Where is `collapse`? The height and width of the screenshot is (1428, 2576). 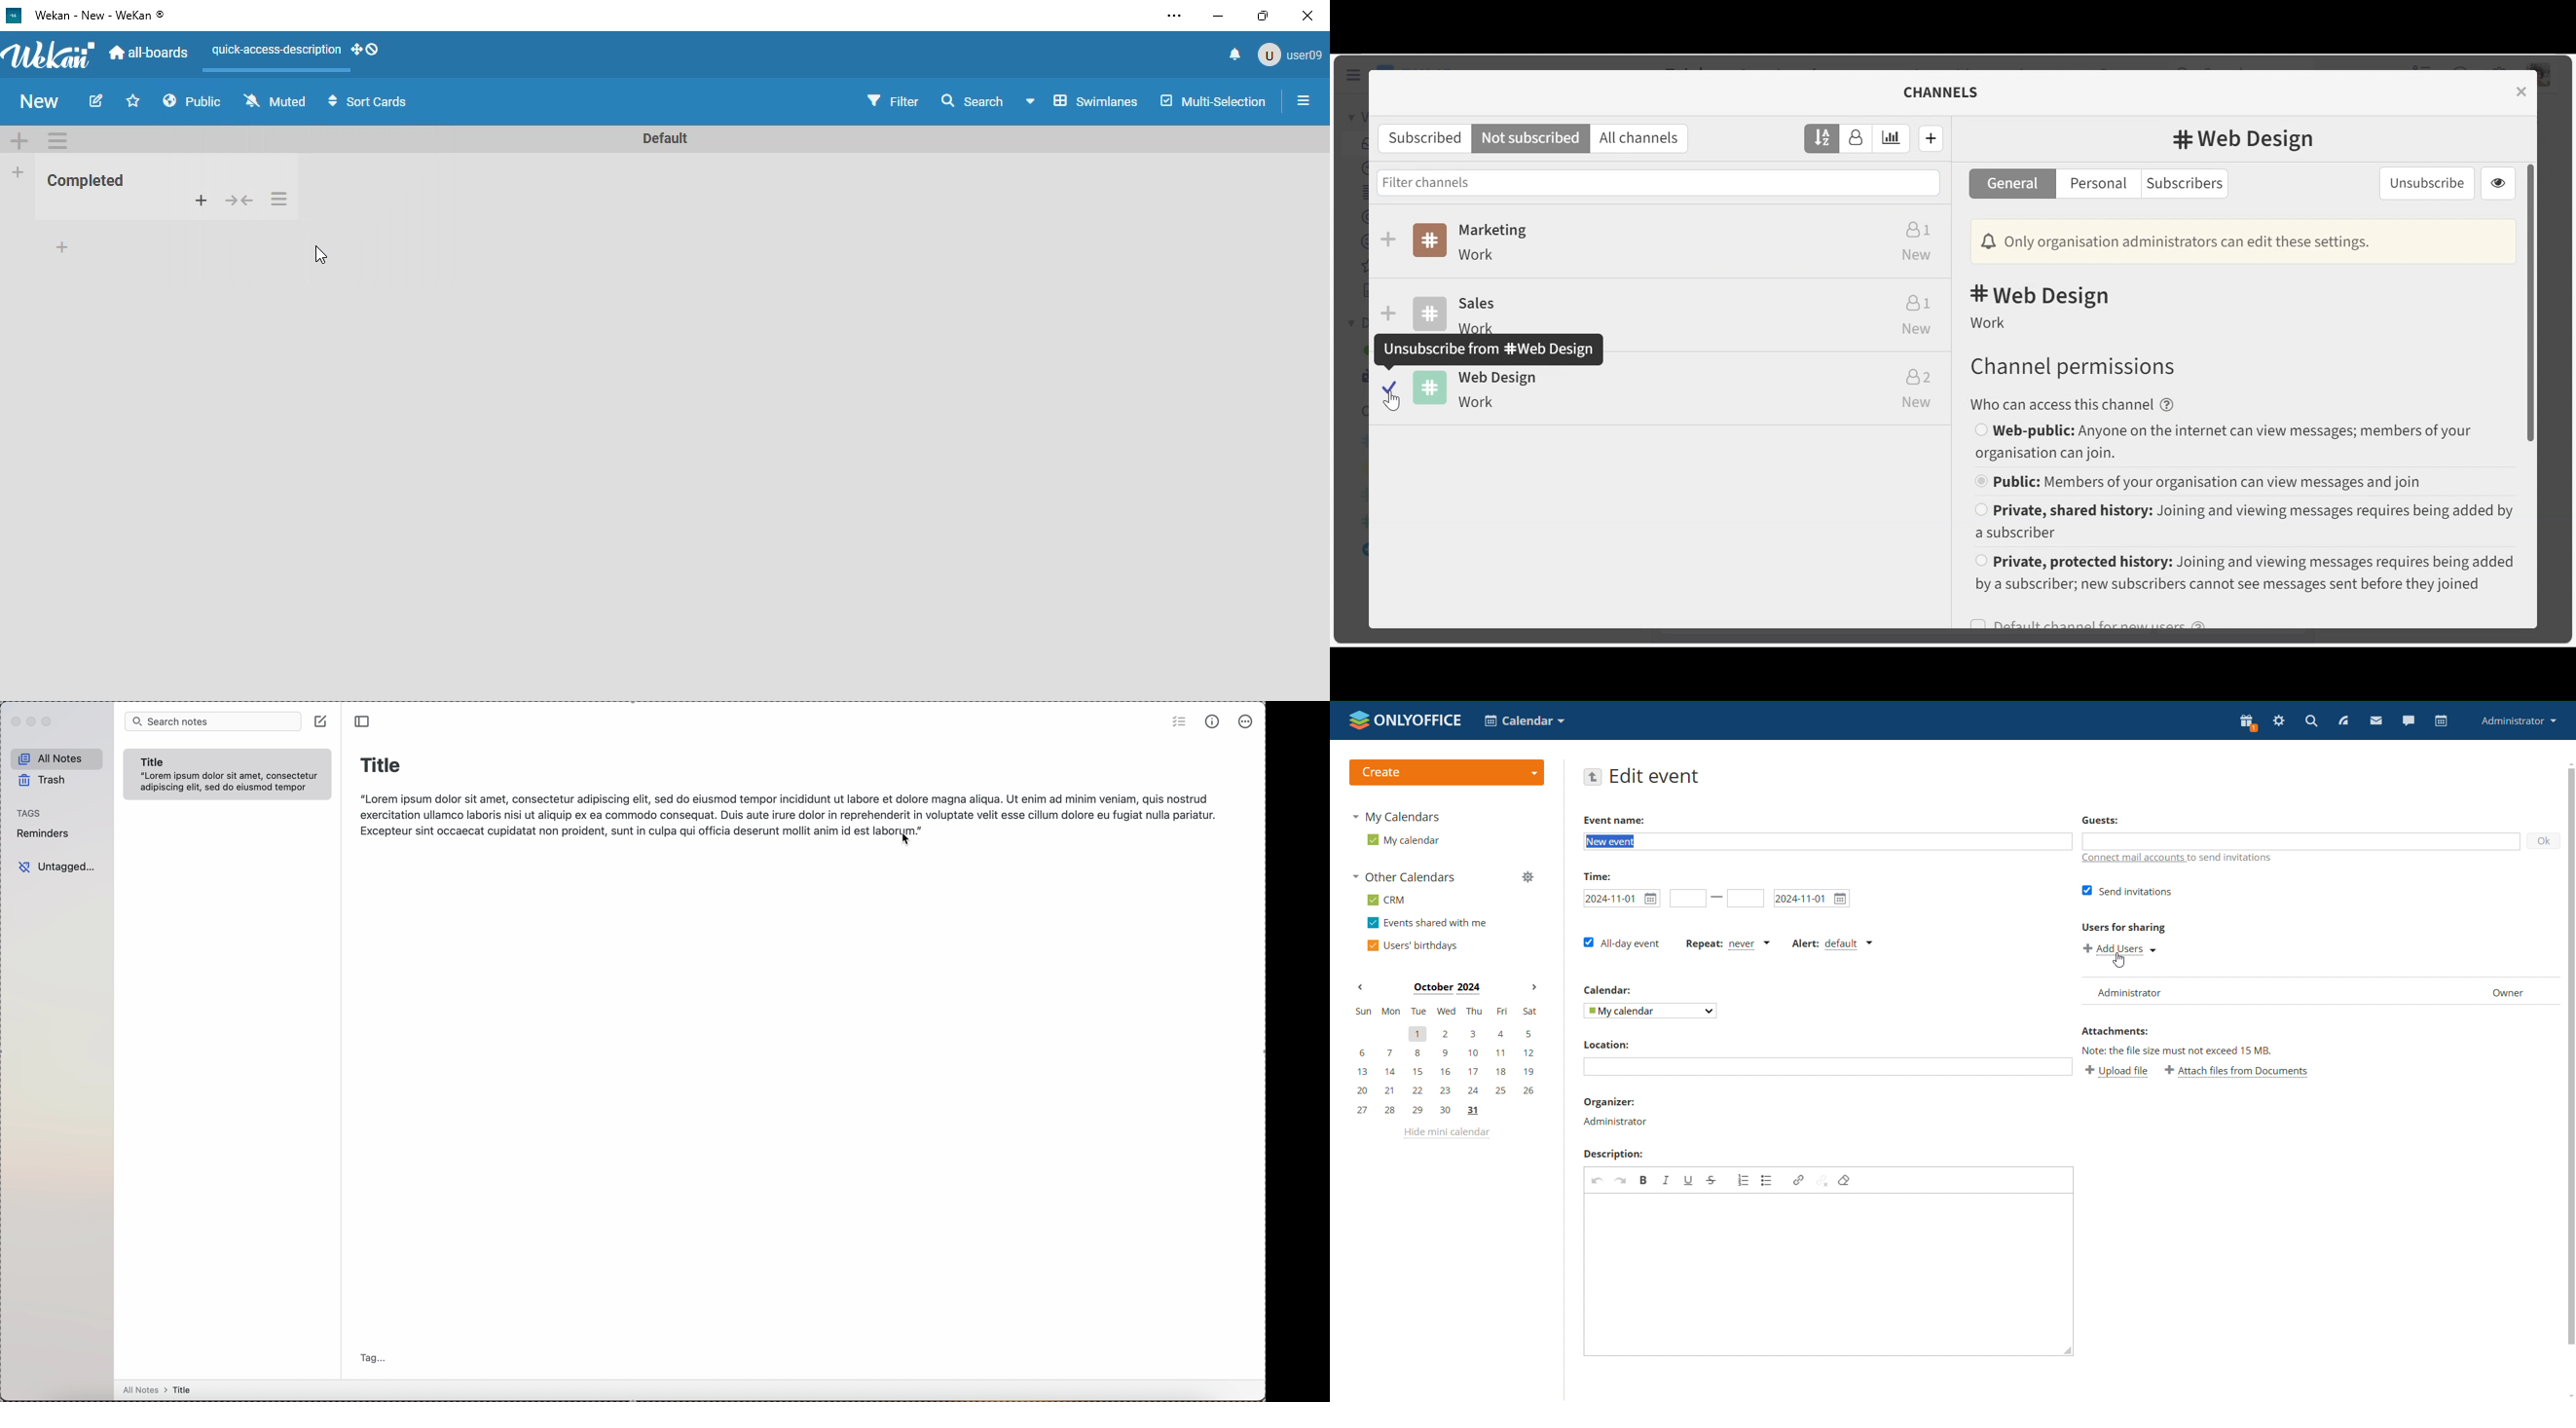 collapse is located at coordinates (240, 201).